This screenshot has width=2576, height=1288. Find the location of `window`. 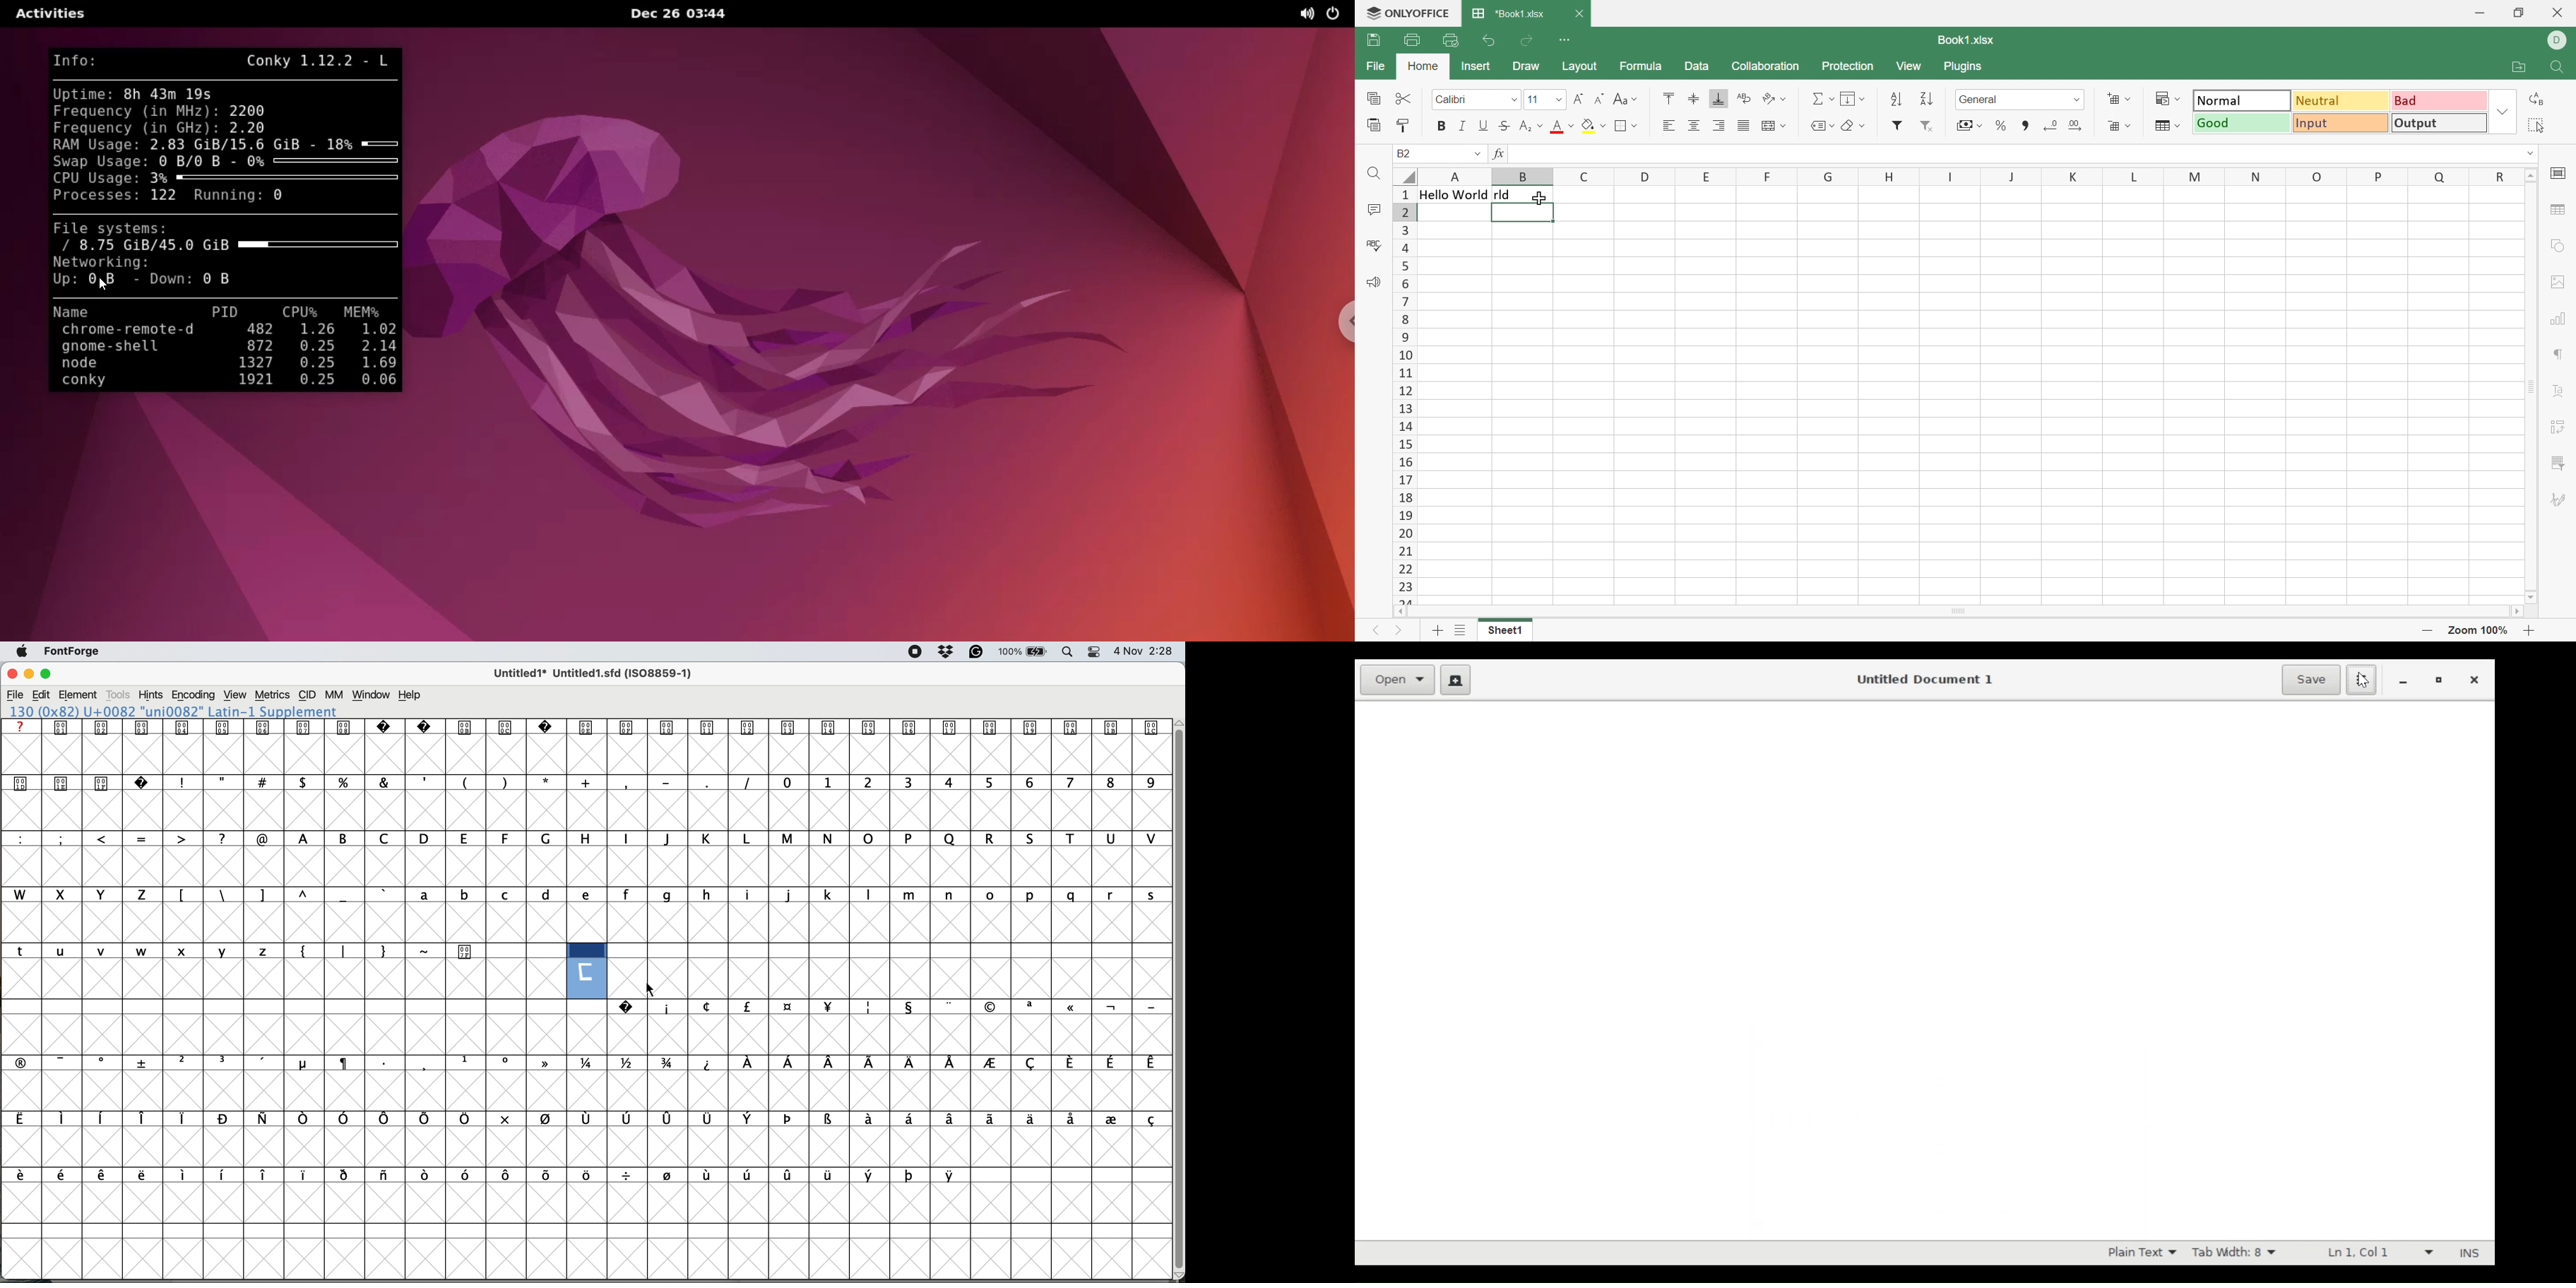

window is located at coordinates (373, 695).